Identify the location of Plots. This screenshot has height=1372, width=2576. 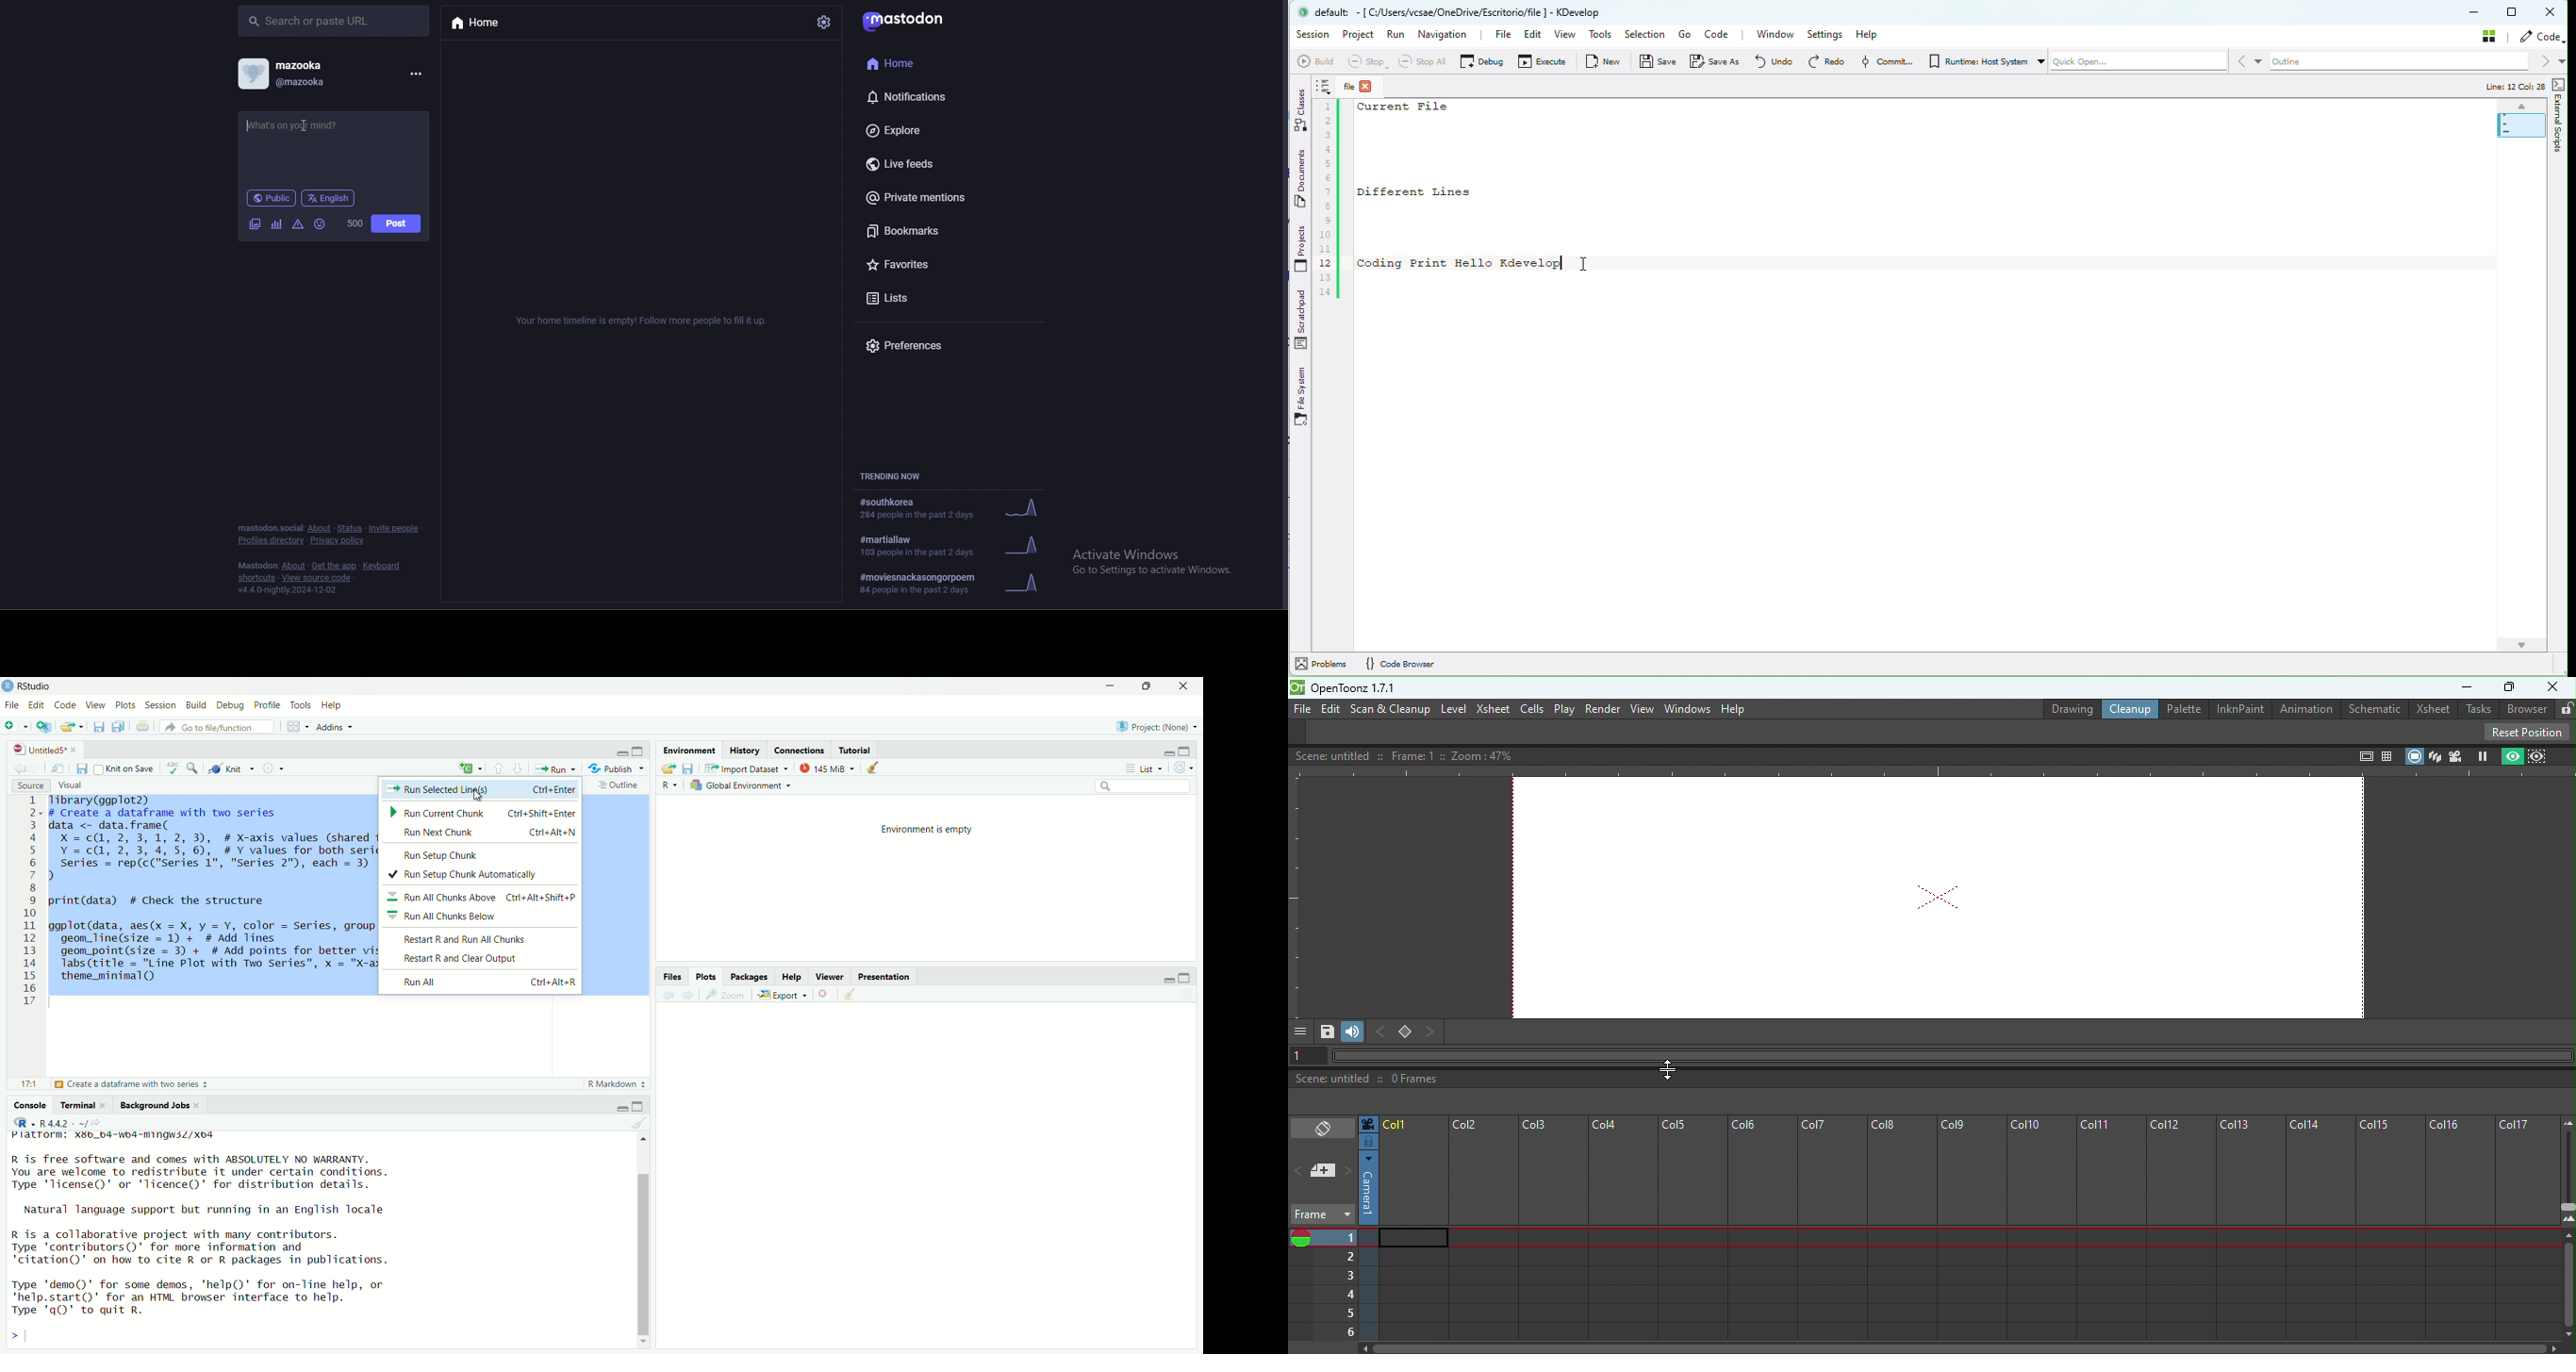
(708, 977).